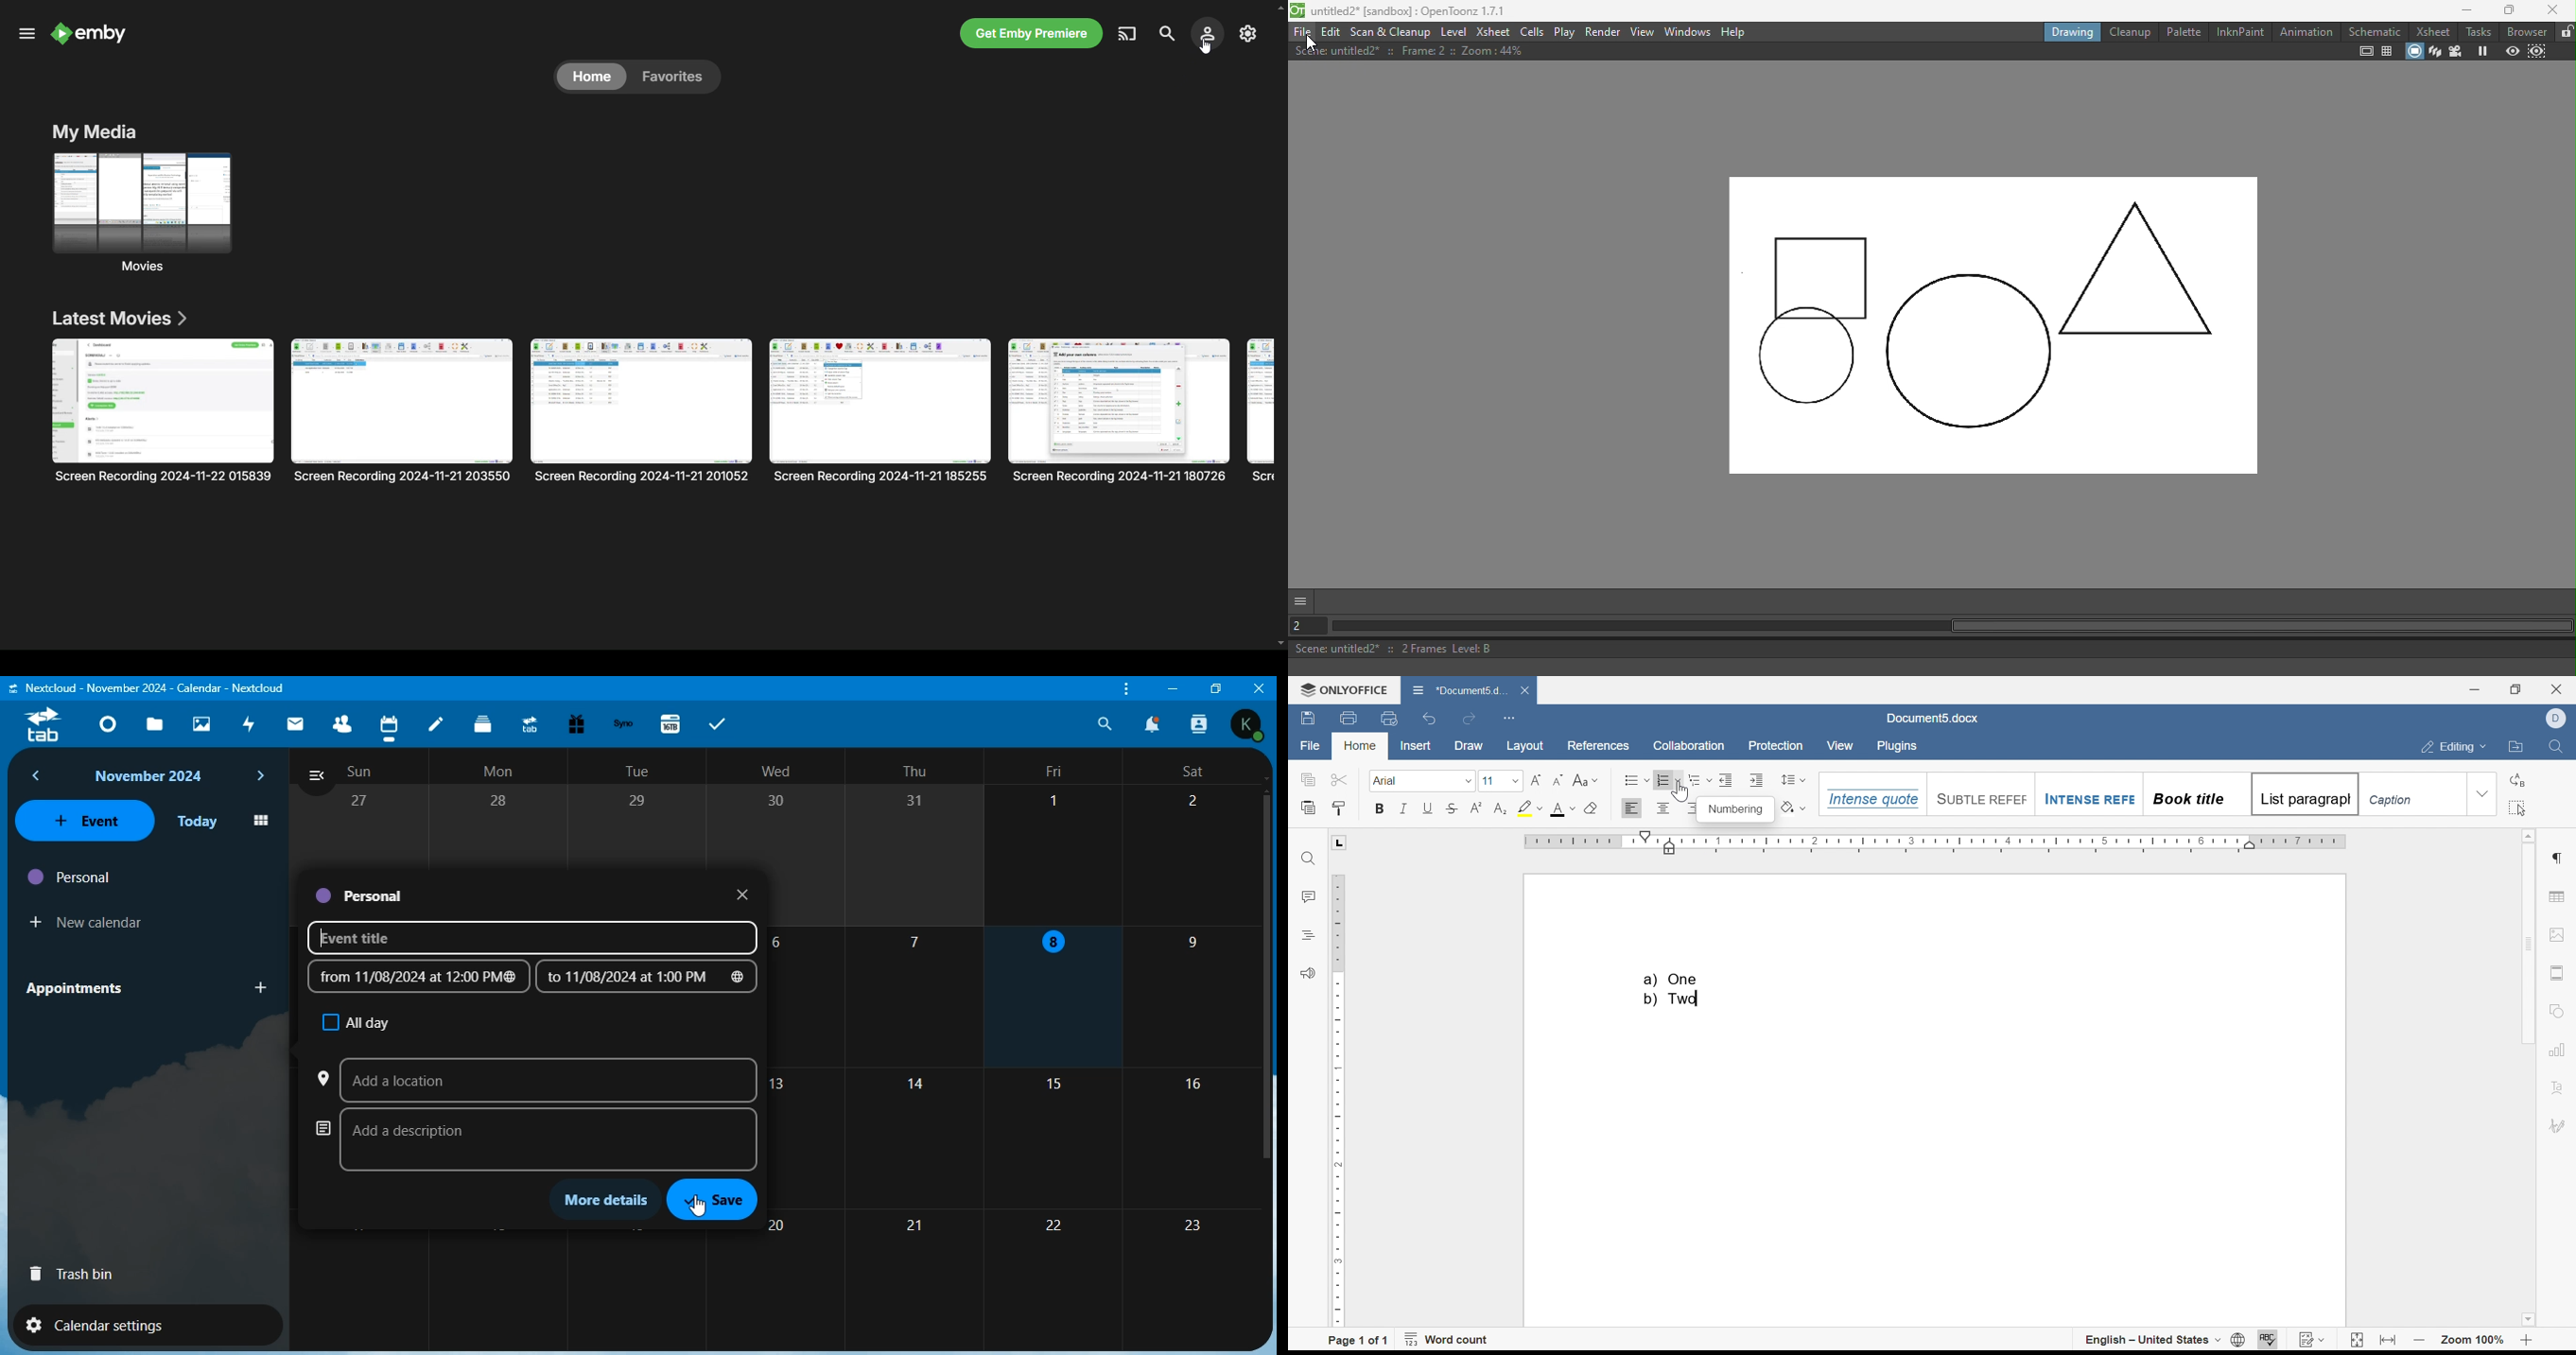  Describe the element at coordinates (2557, 972) in the screenshot. I see `header & footer settings` at that location.